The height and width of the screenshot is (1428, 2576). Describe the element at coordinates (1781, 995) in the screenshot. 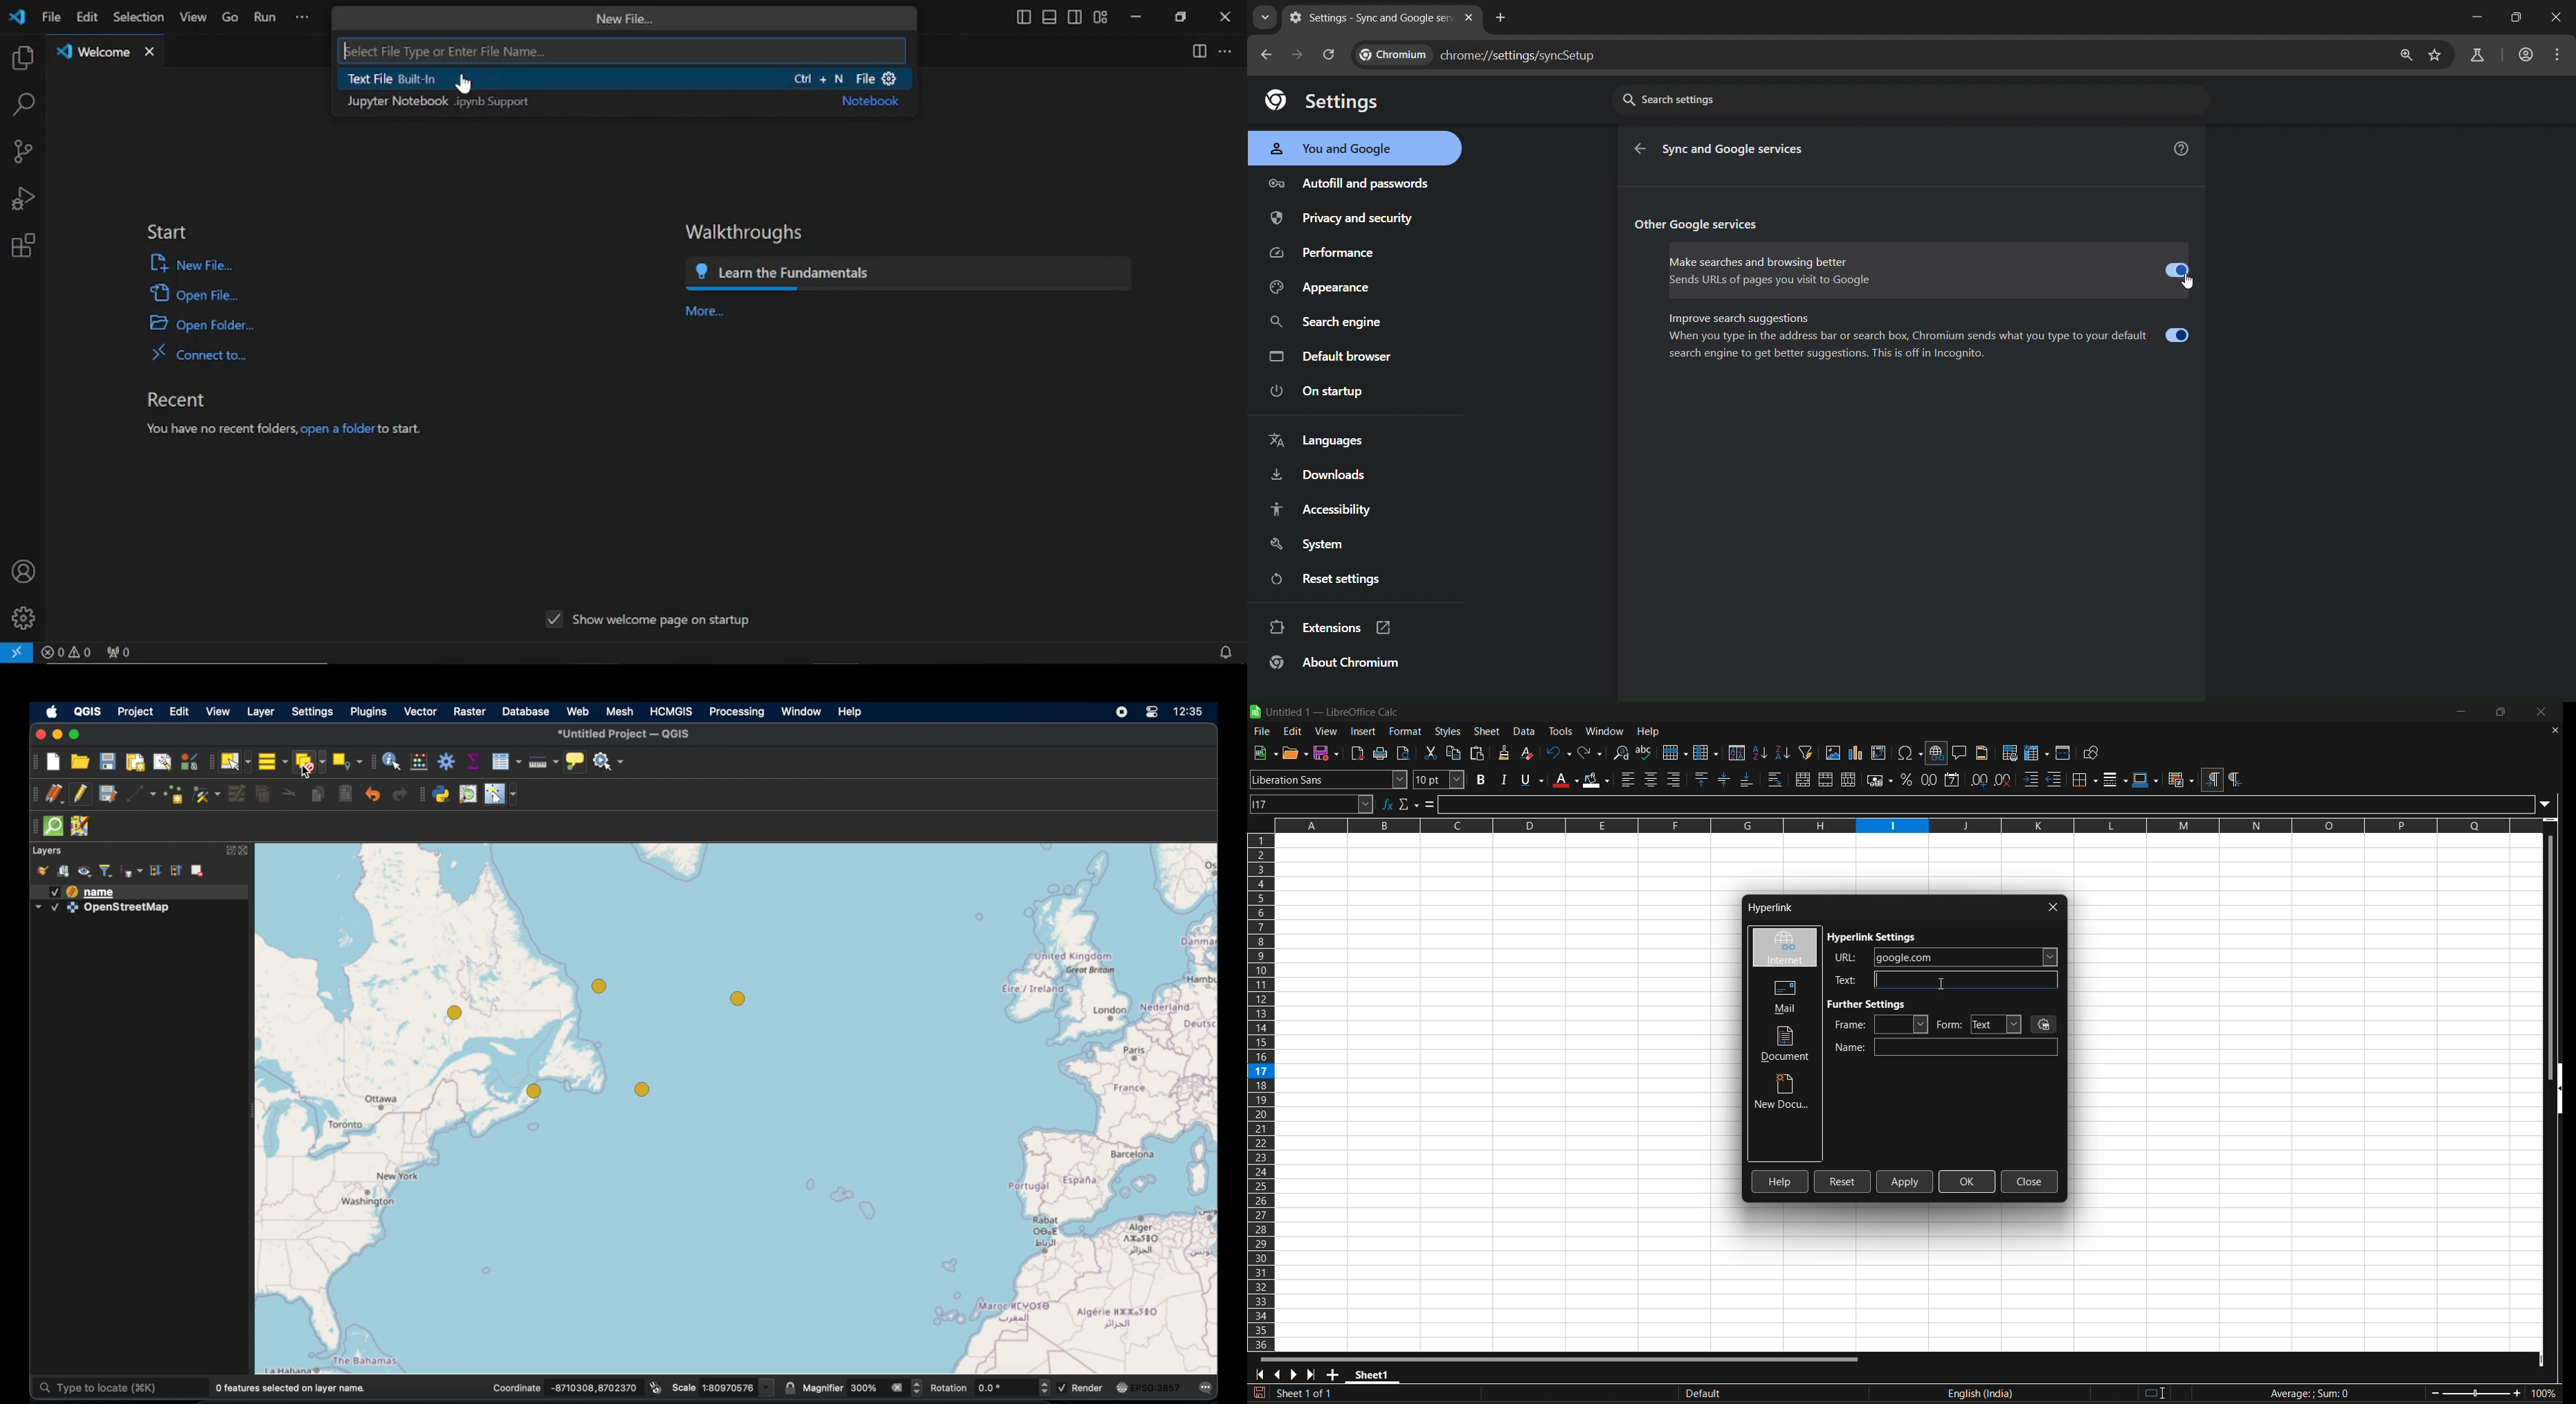

I see `mail` at that location.